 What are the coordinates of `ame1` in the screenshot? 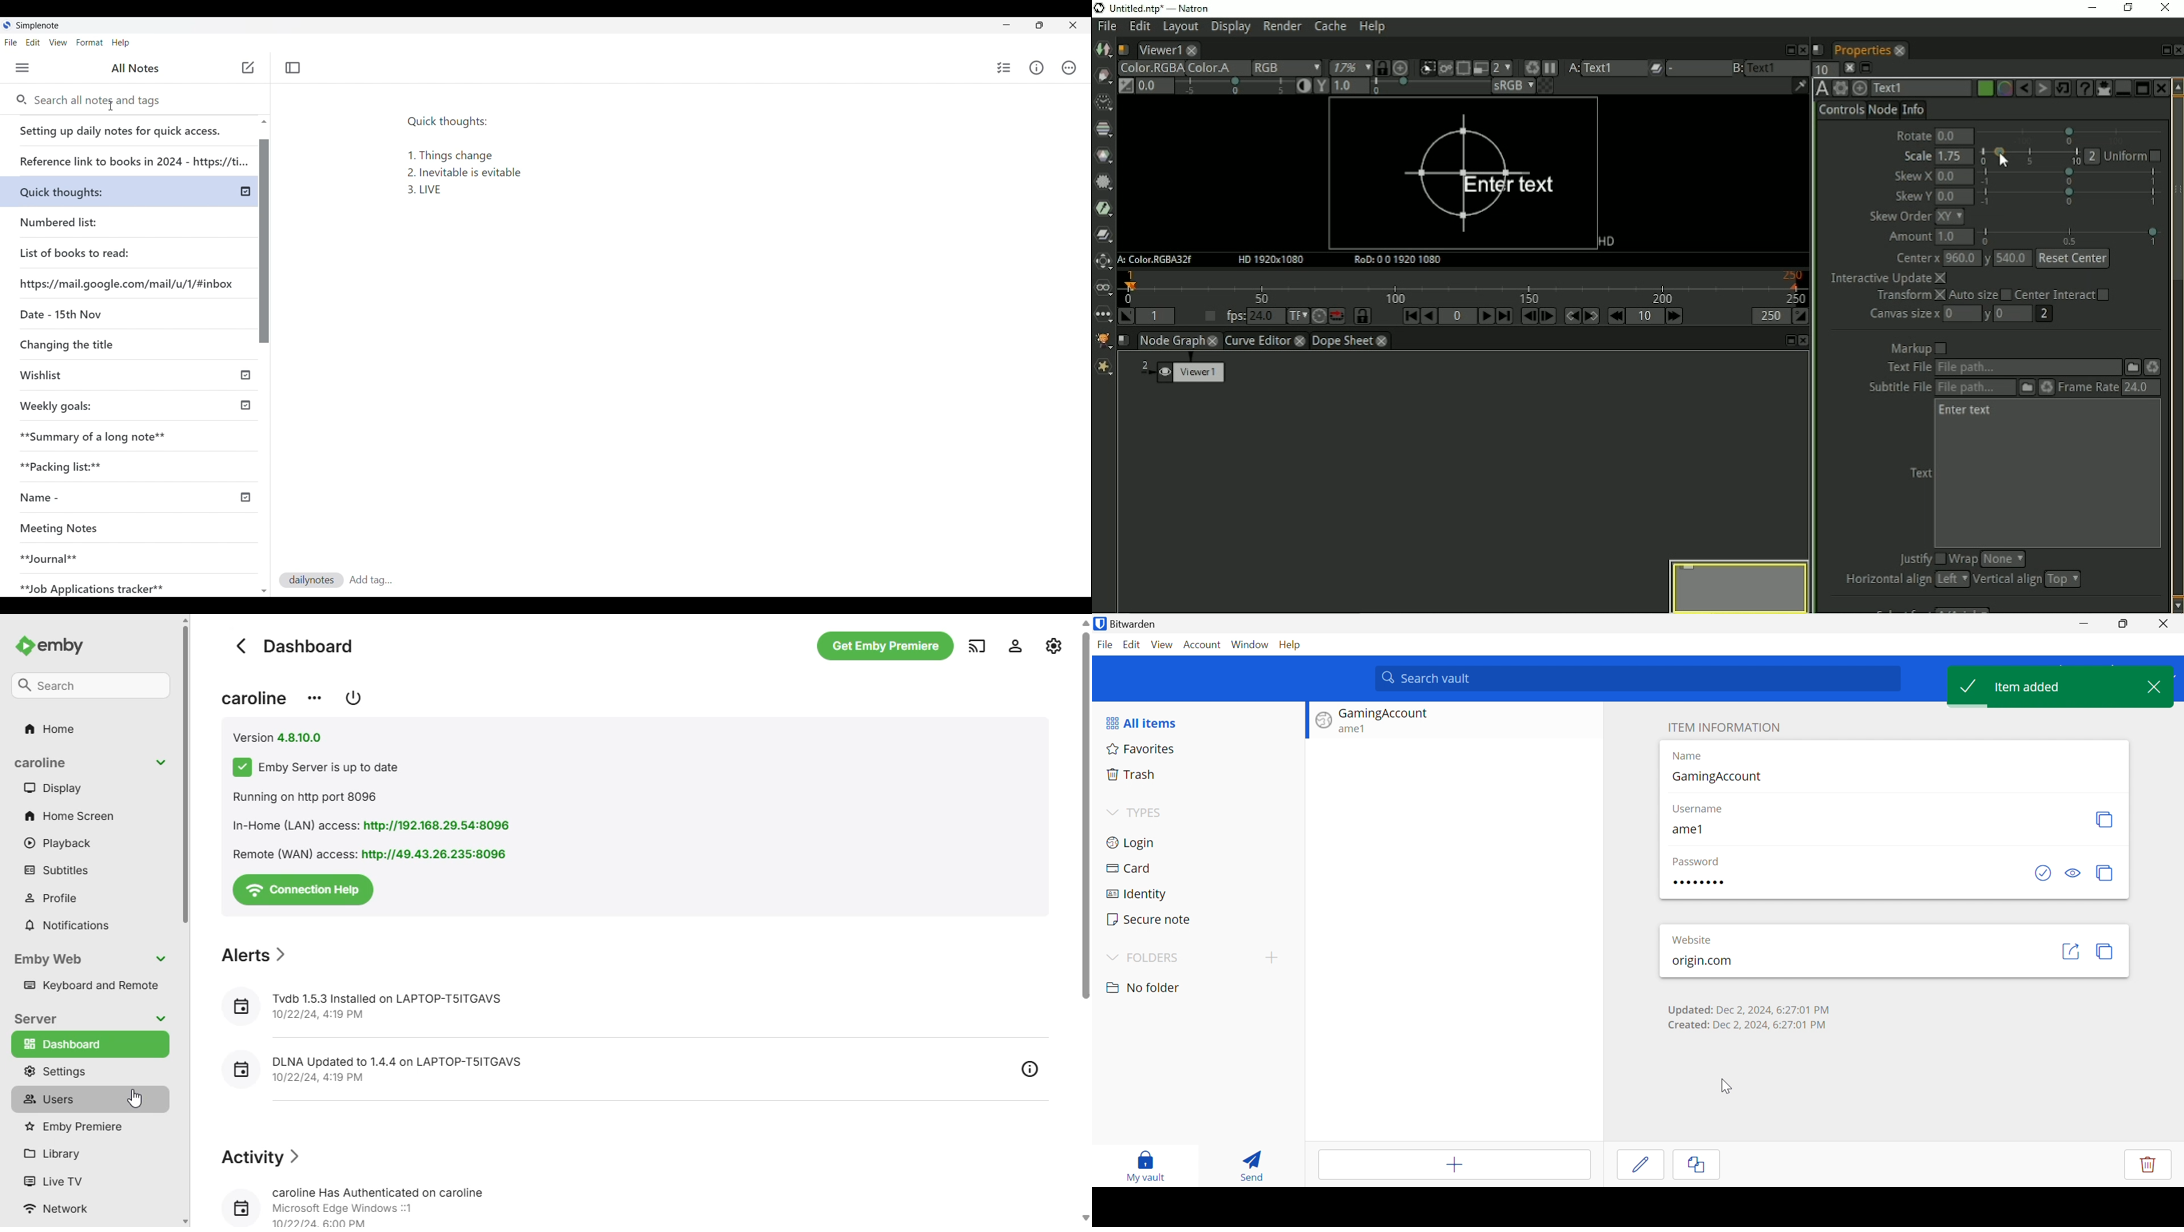 It's located at (1355, 728).